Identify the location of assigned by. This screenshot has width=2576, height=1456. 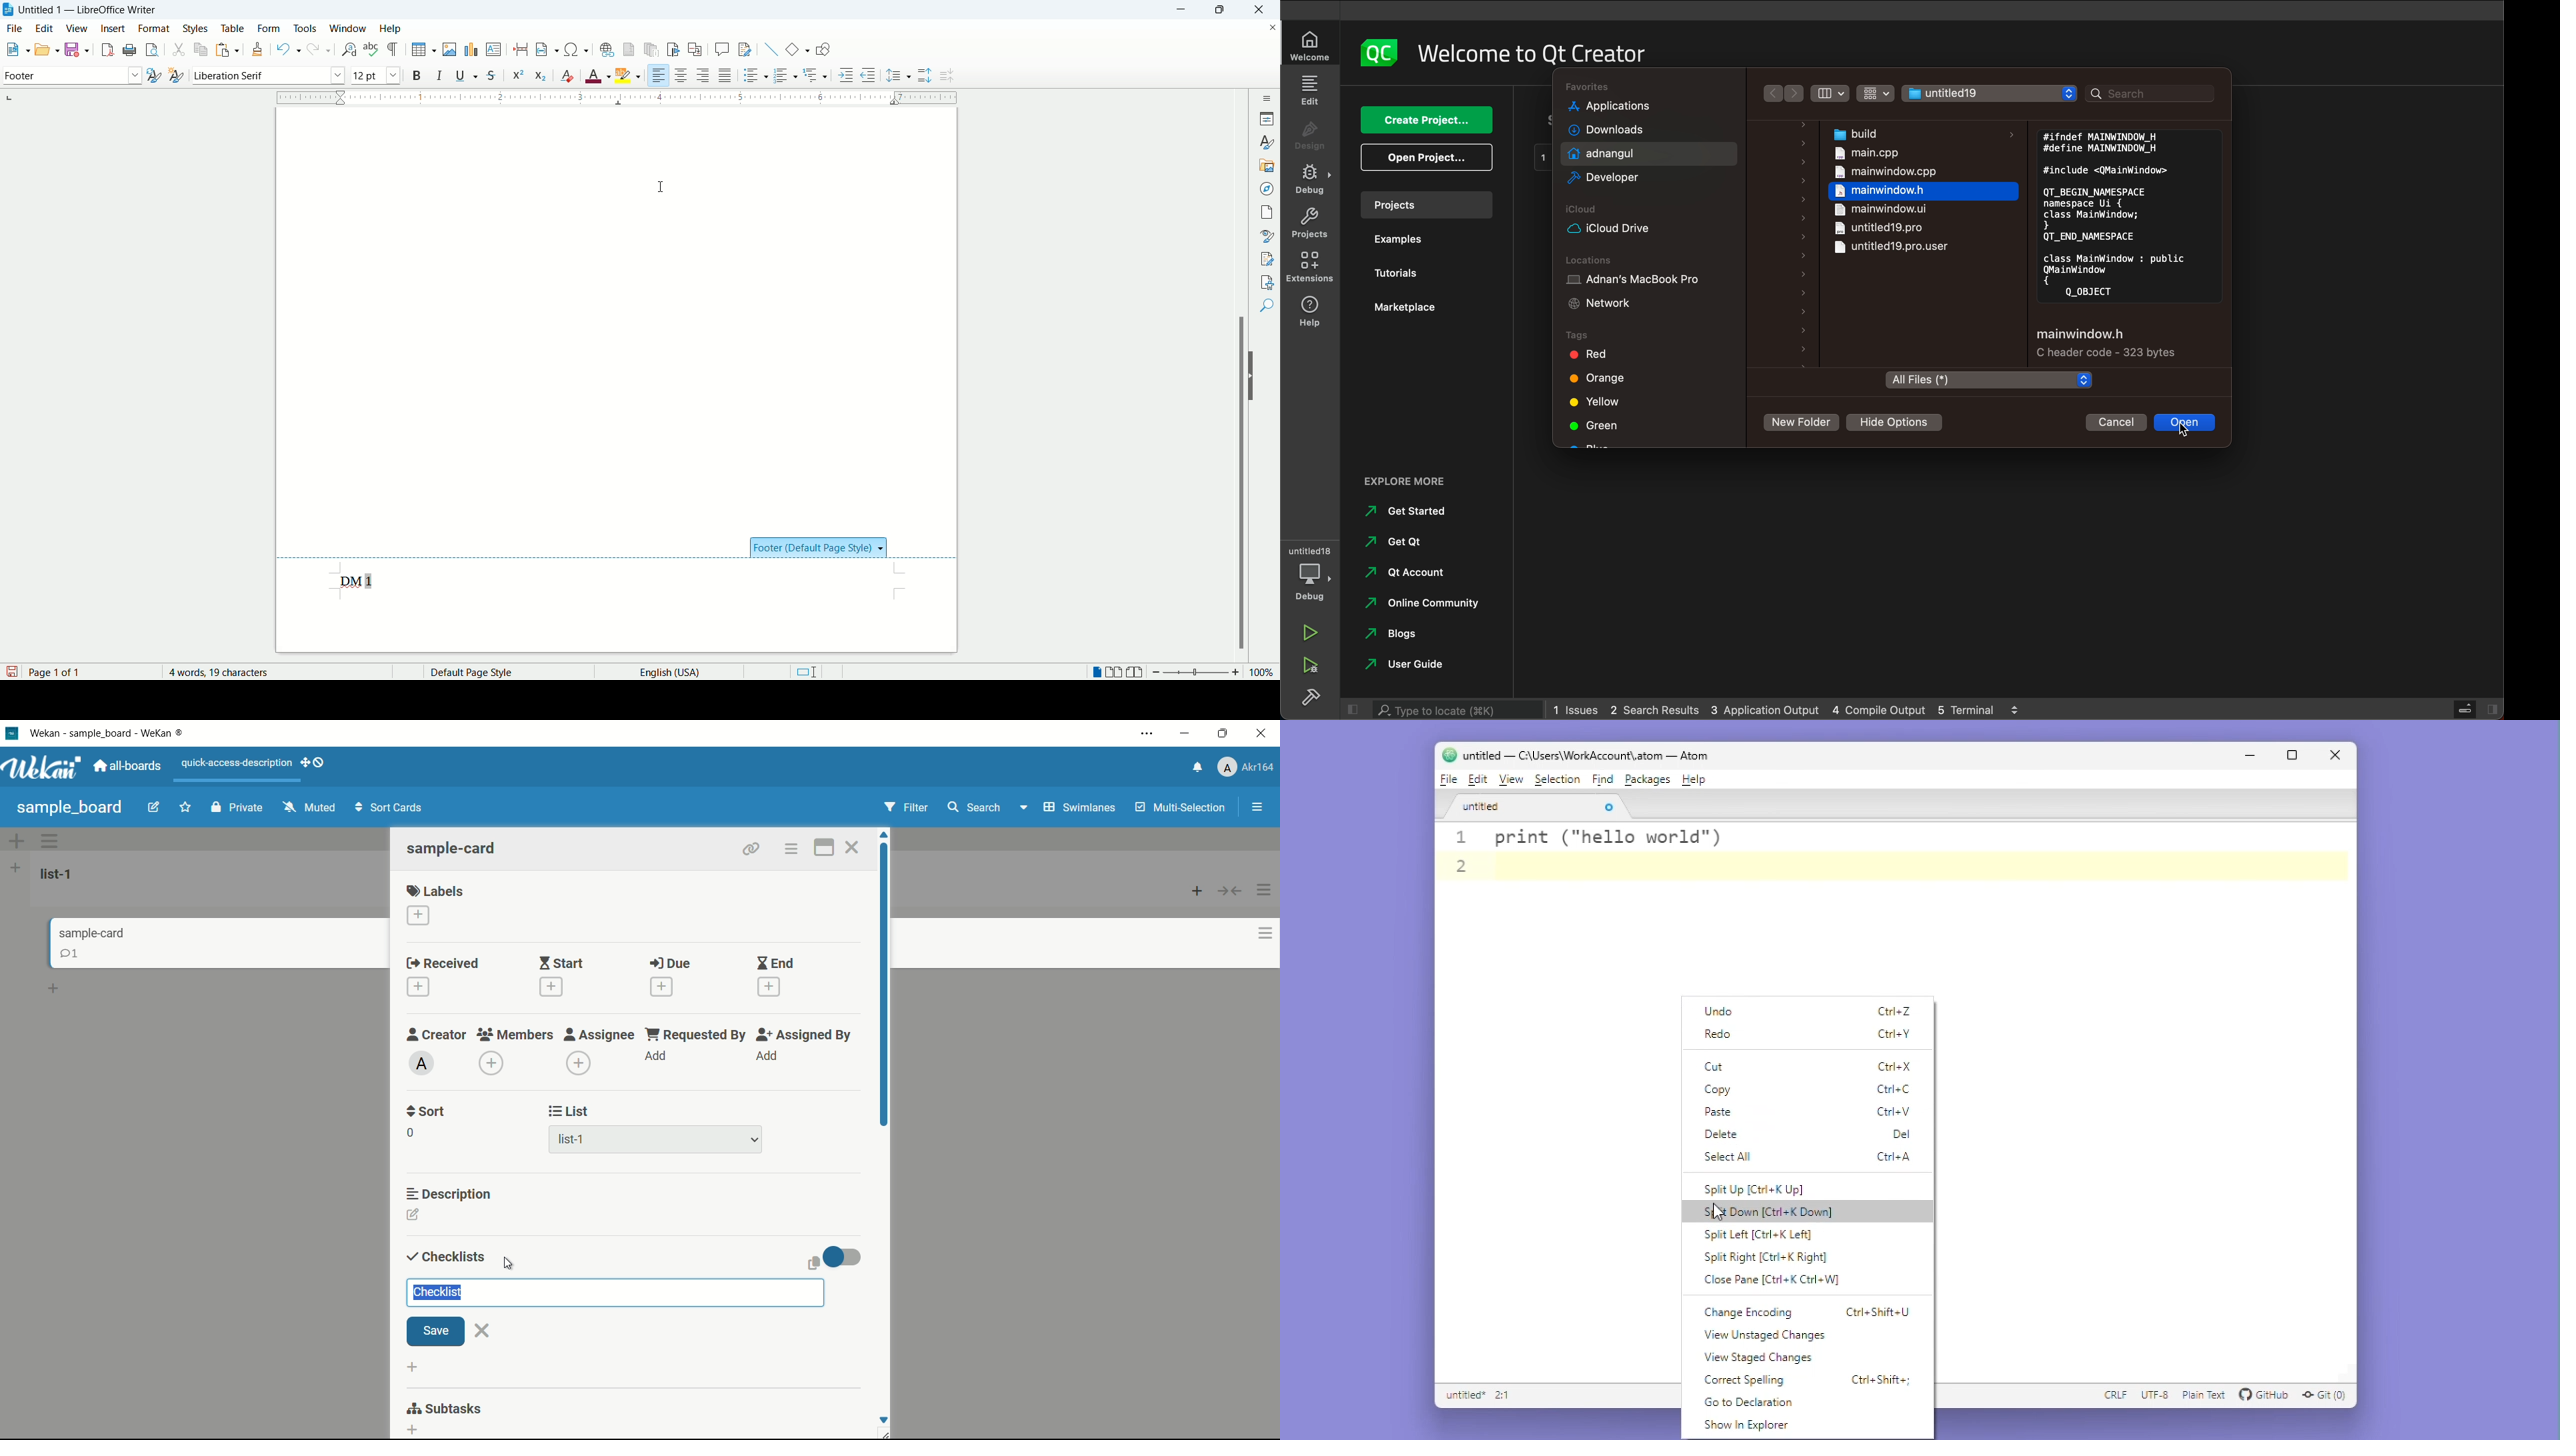
(803, 1035).